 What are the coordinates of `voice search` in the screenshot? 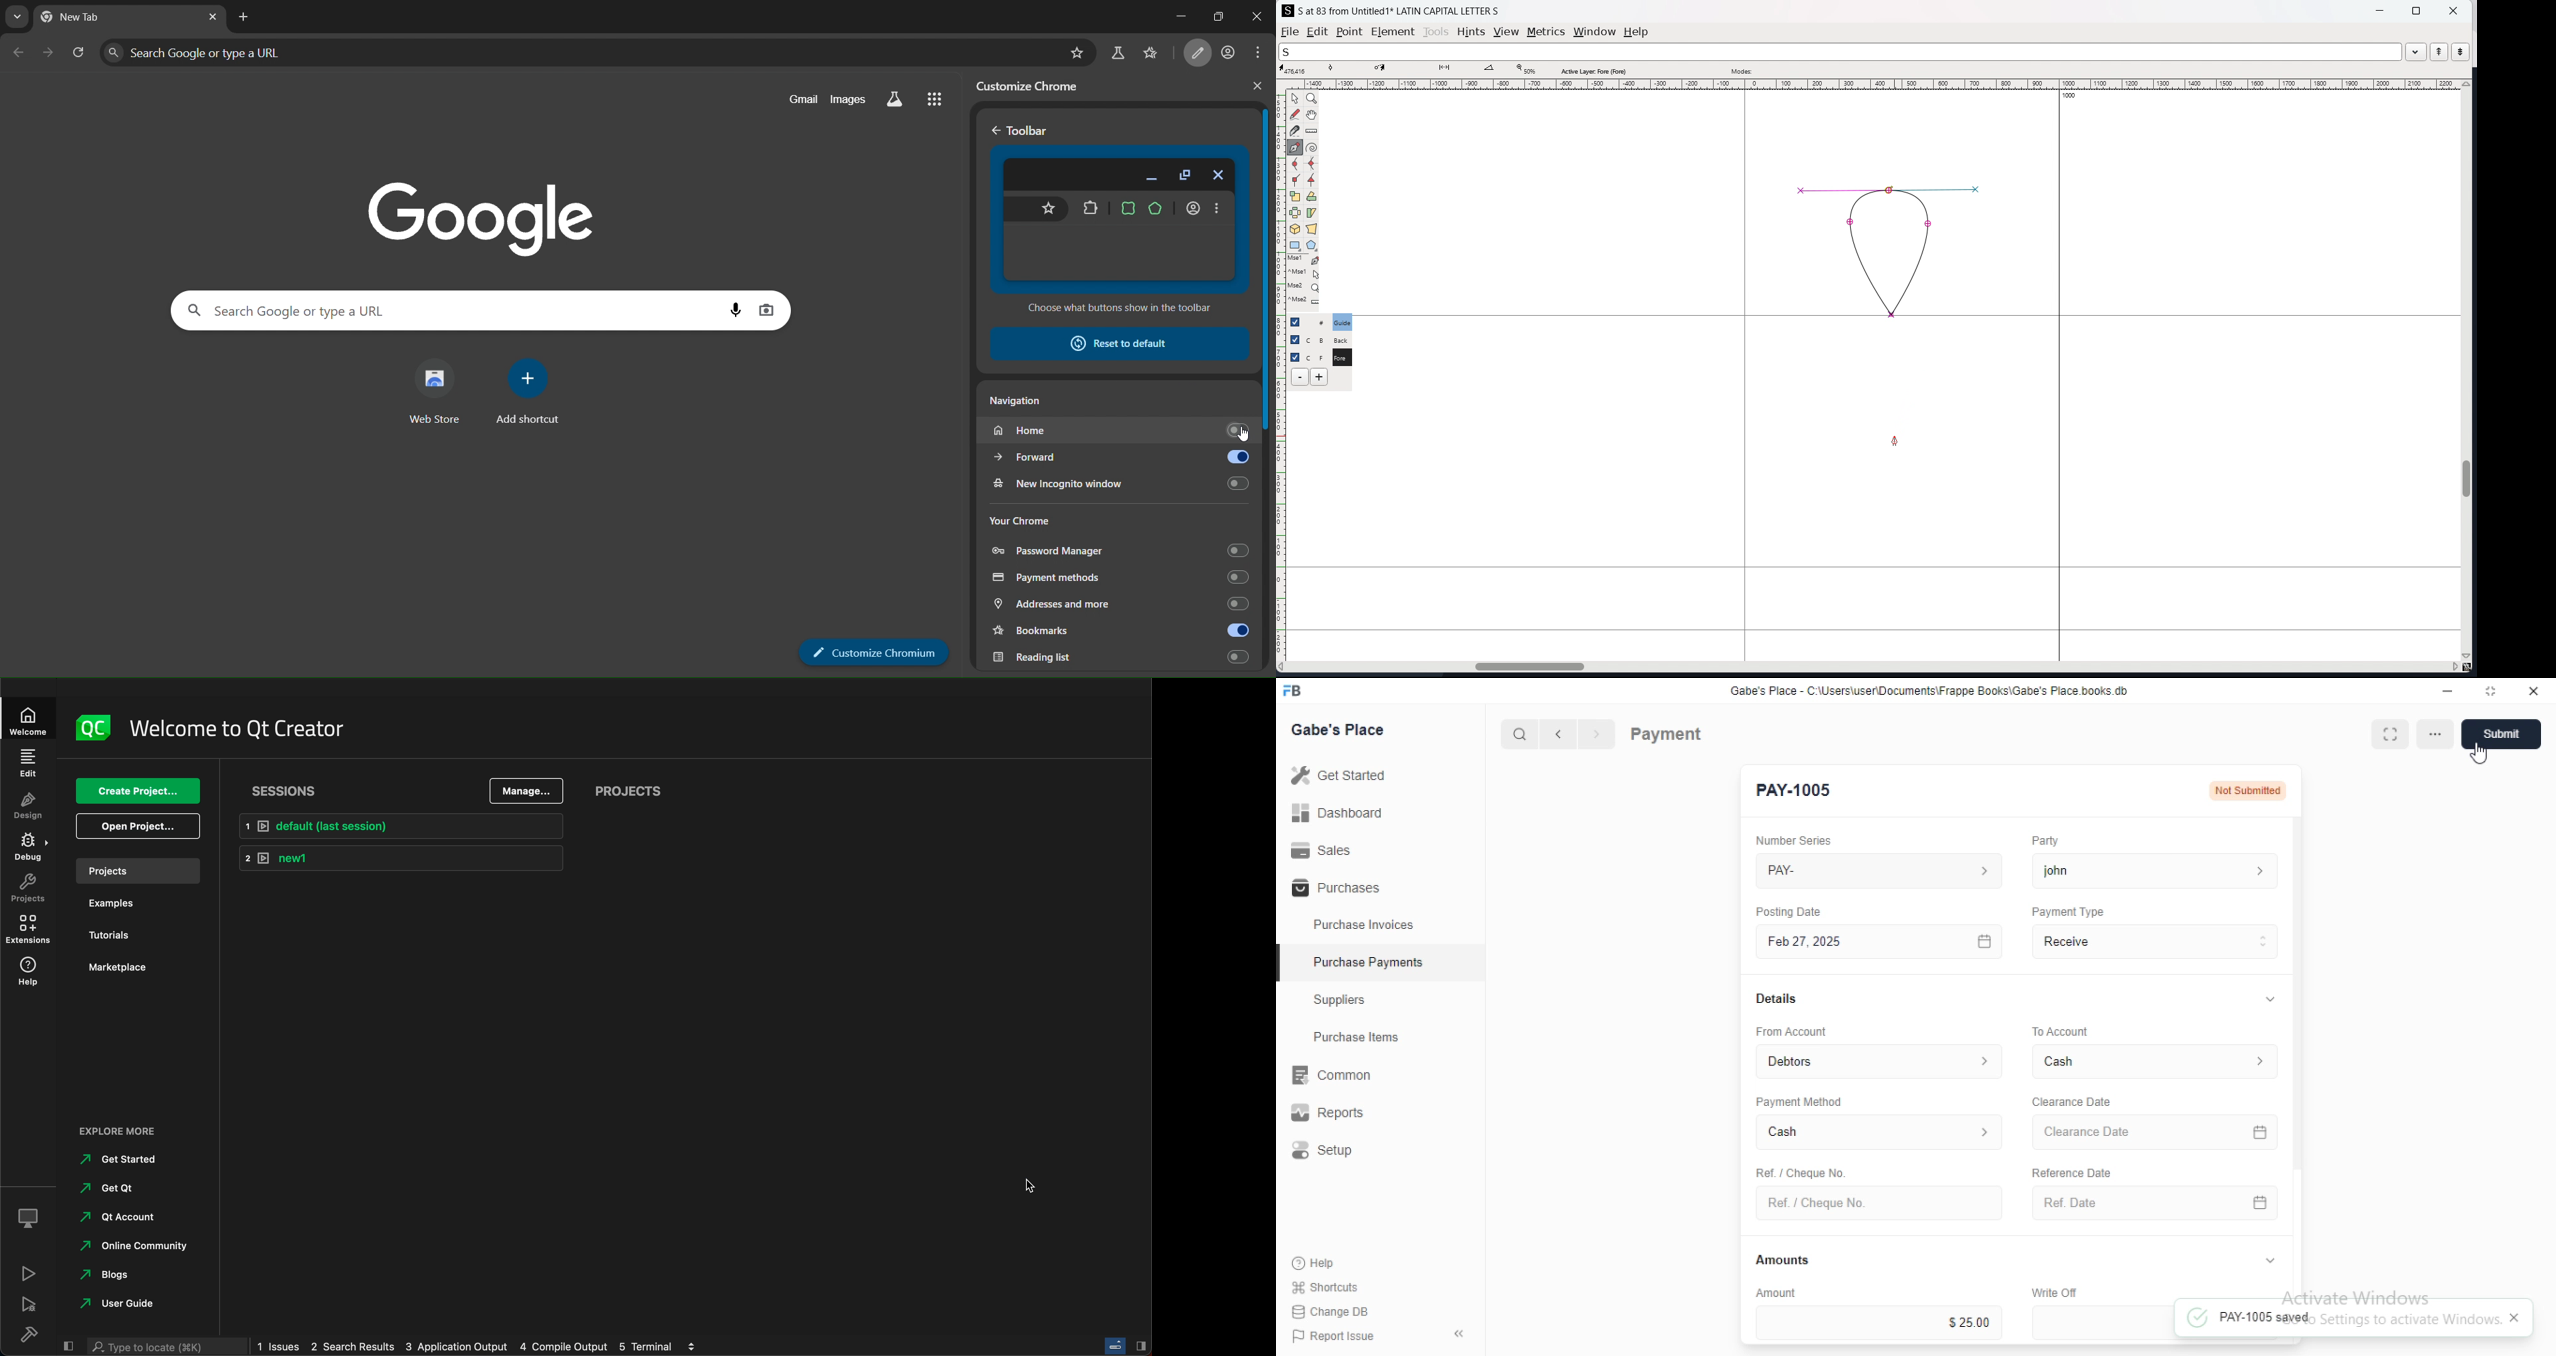 It's located at (729, 307).